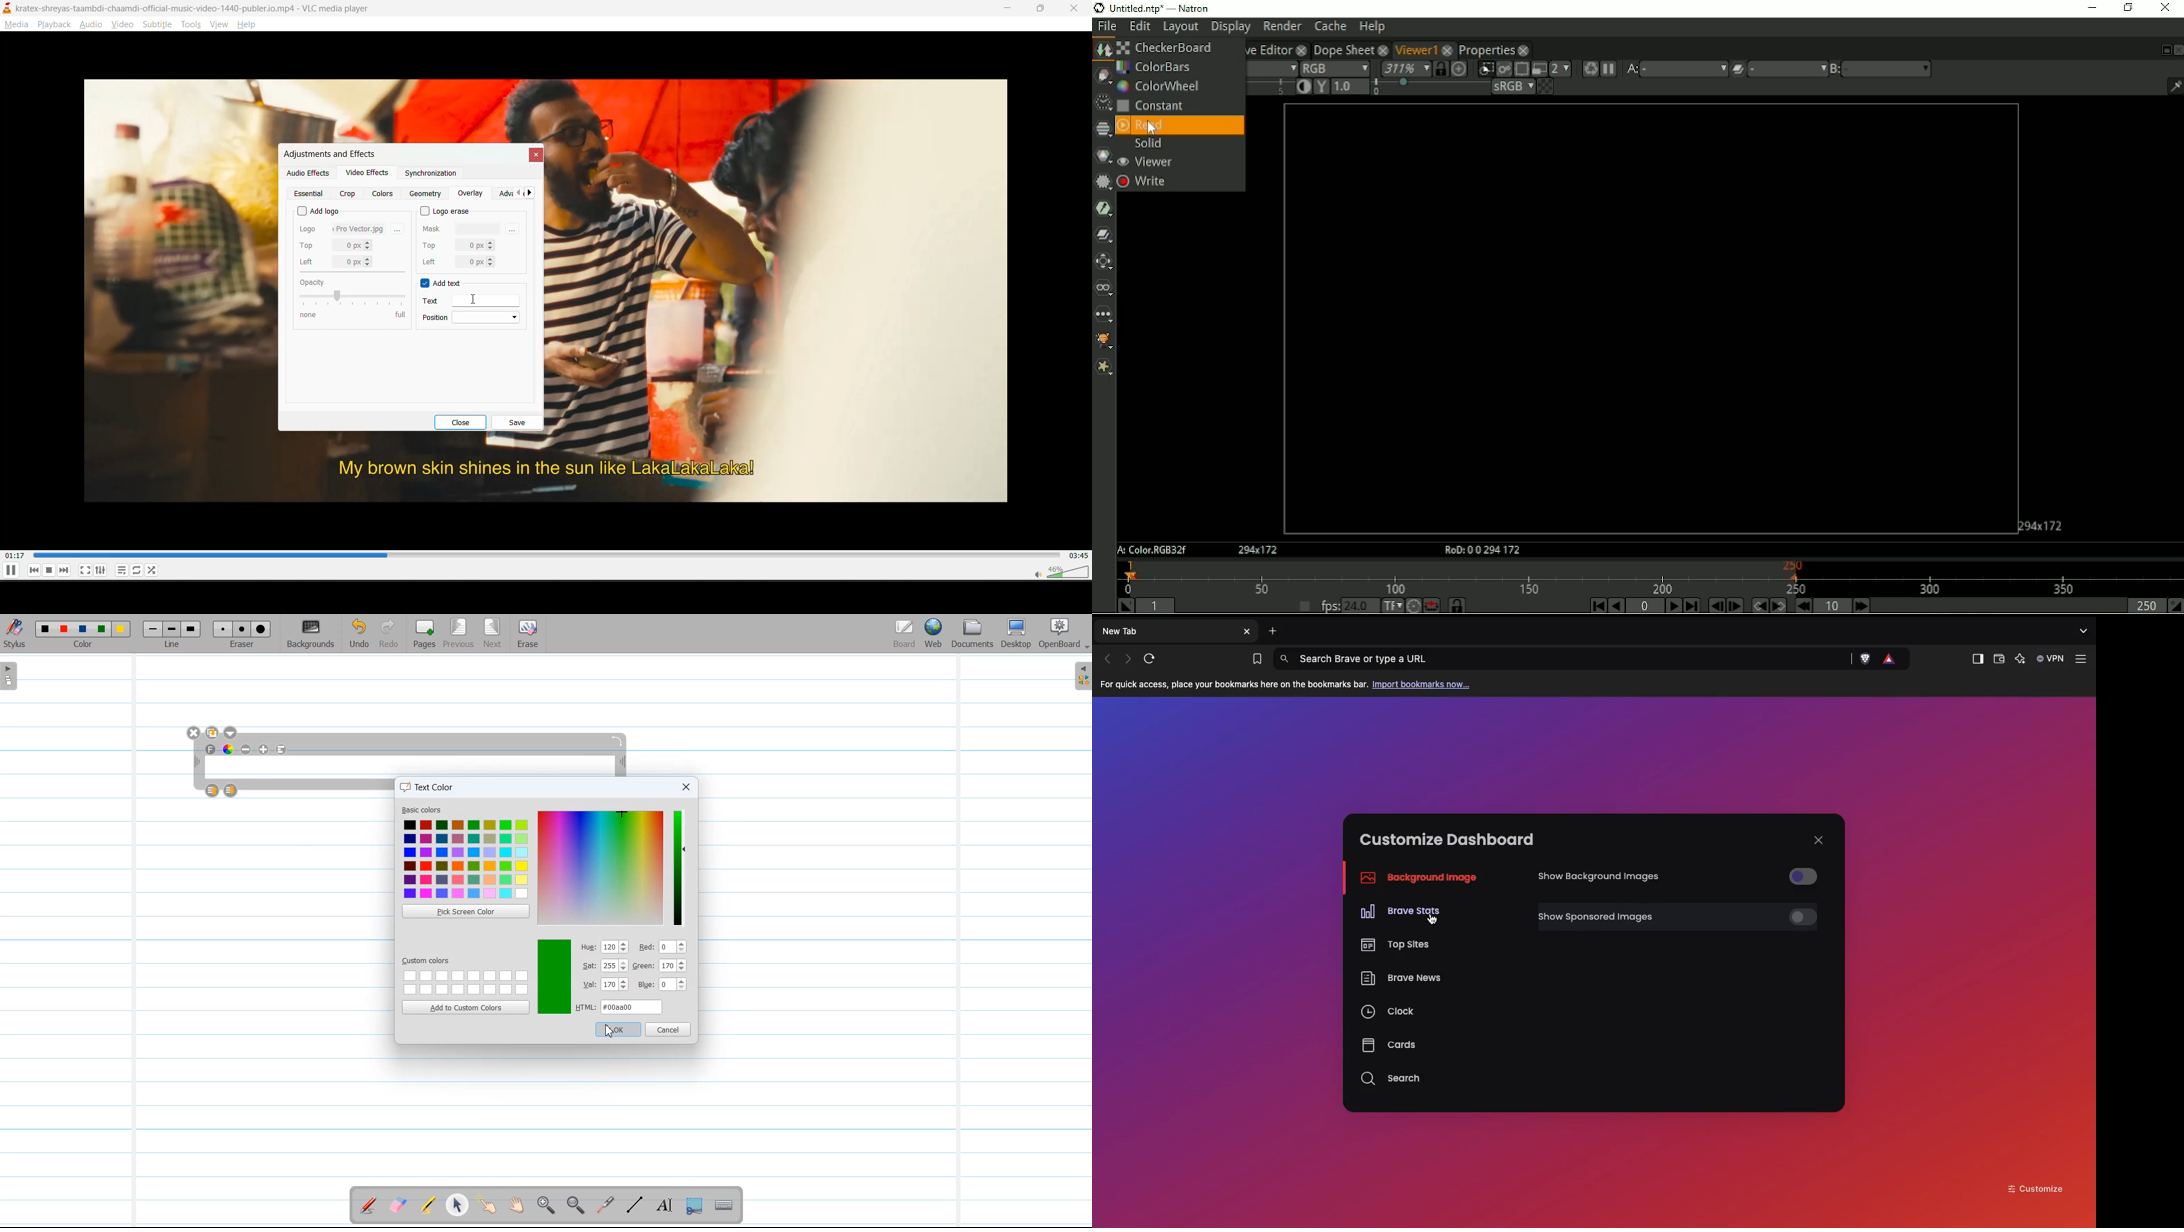  What do you see at coordinates (54, 24) in the screenshot?
I see `playback` at bounding box center [54, 24].